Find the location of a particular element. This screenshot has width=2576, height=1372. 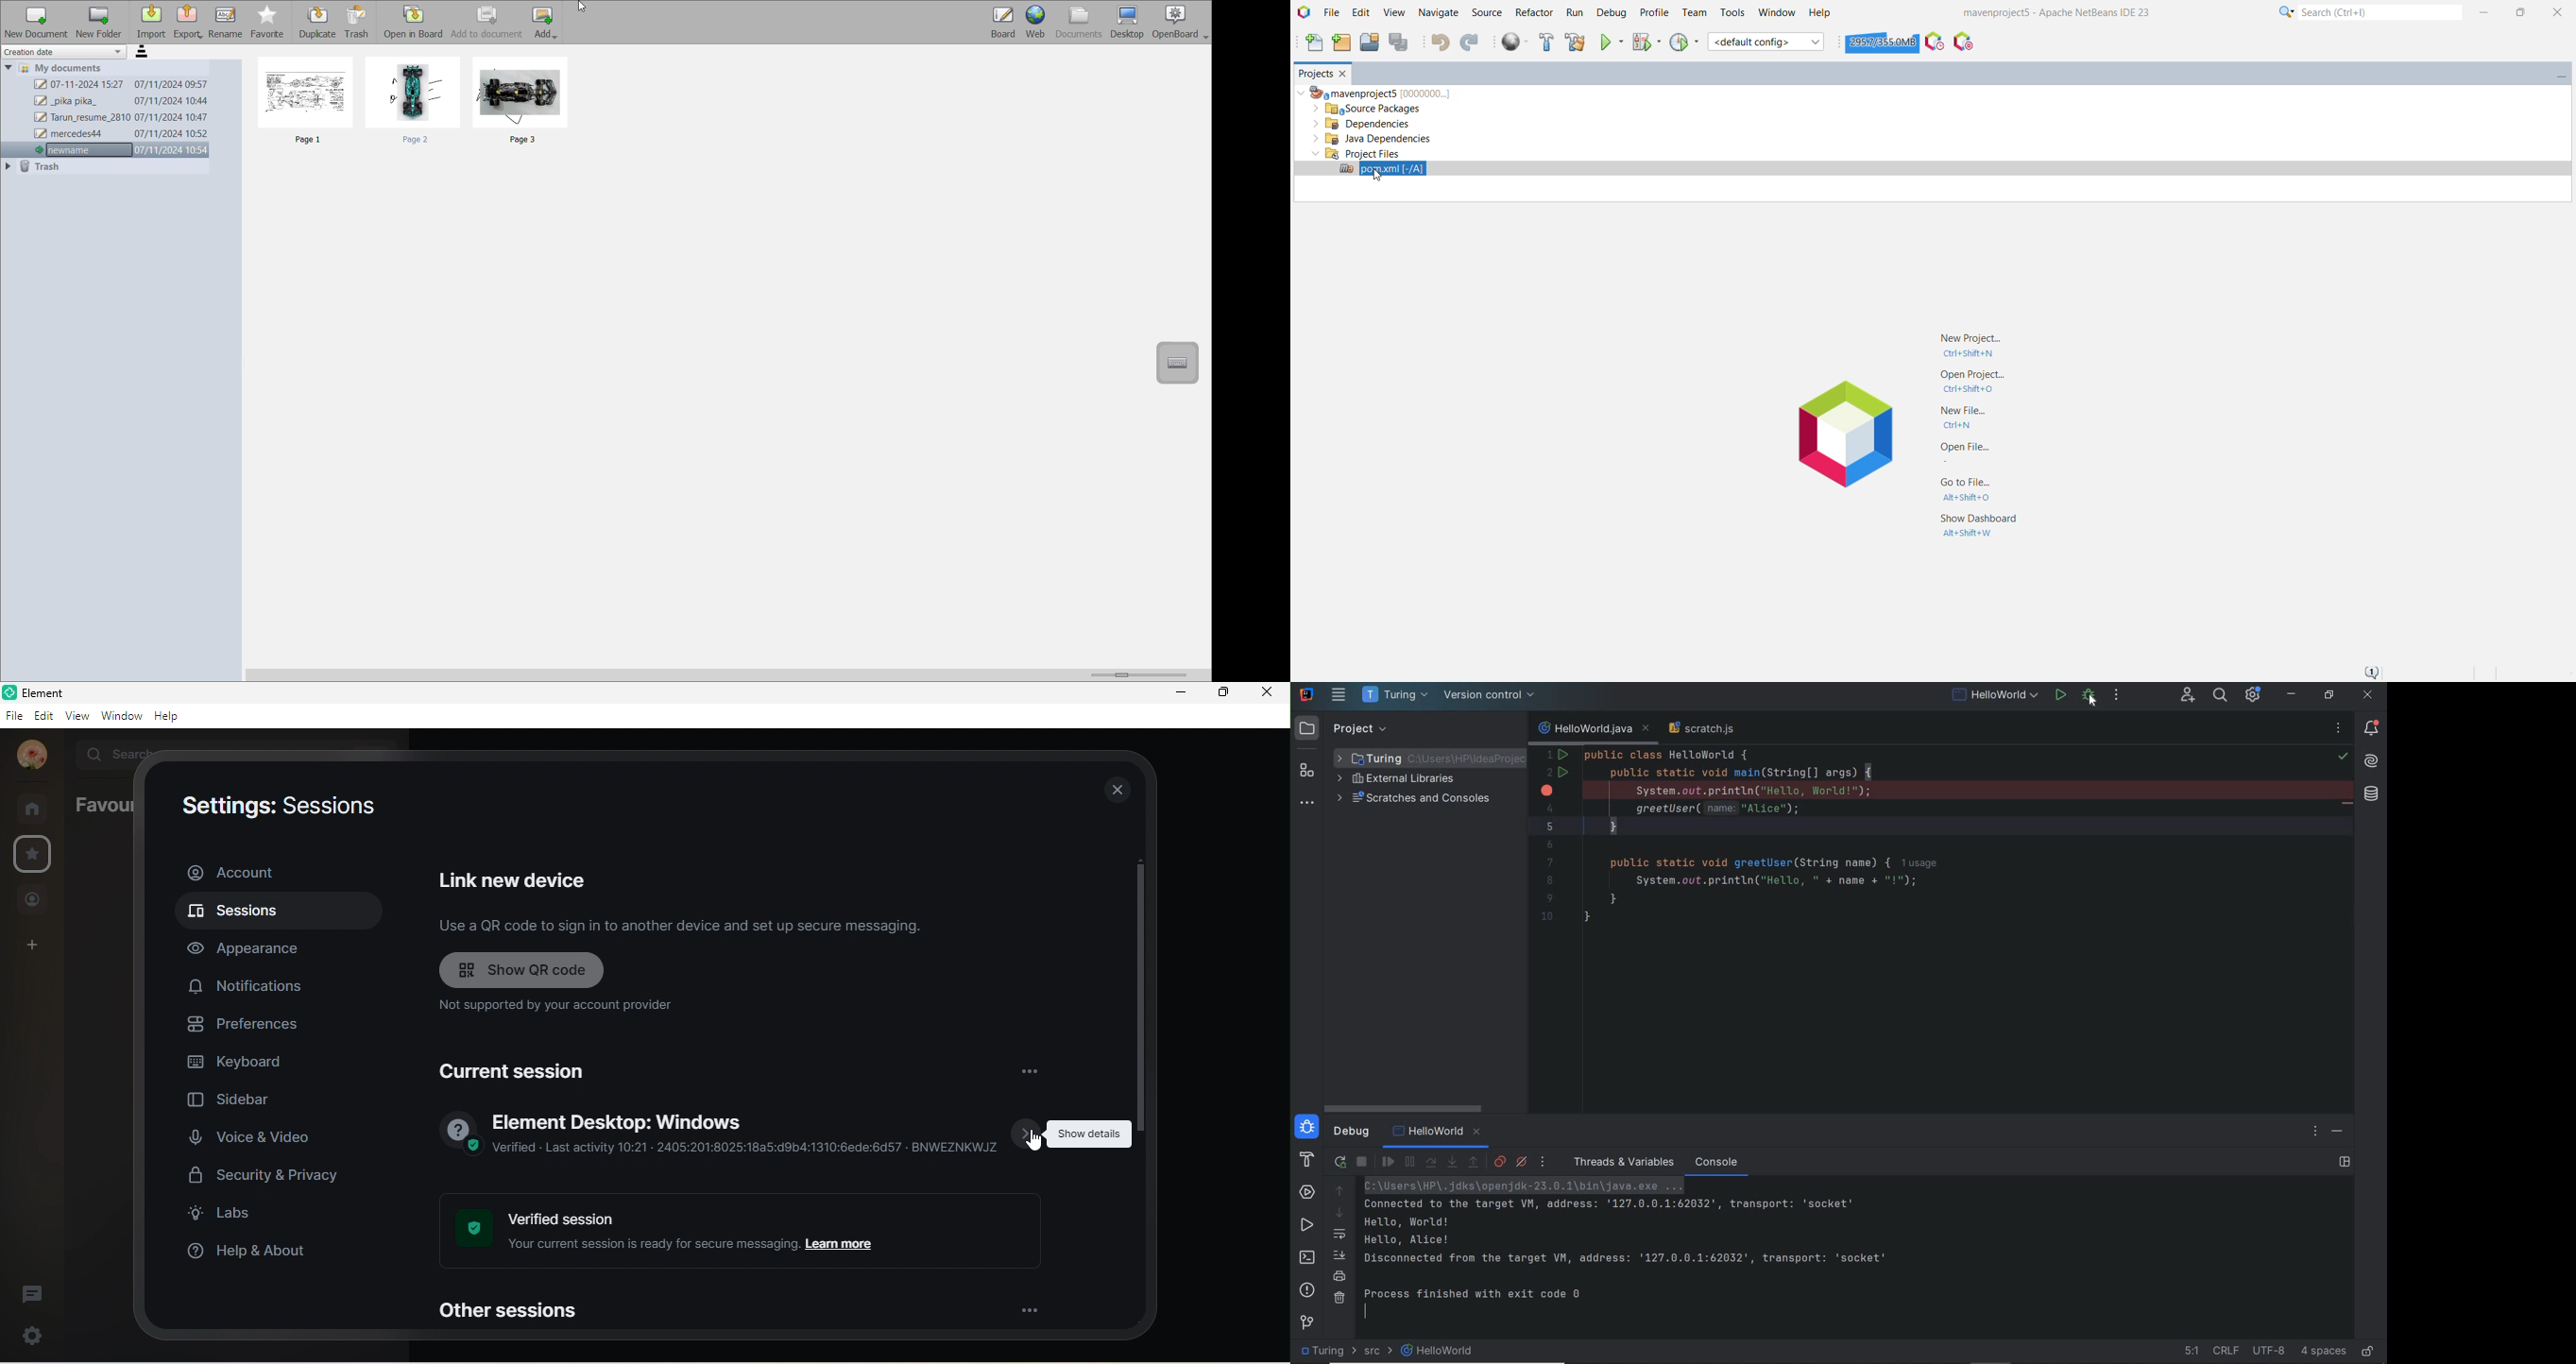

project name is located at coordinates (1395, 696).